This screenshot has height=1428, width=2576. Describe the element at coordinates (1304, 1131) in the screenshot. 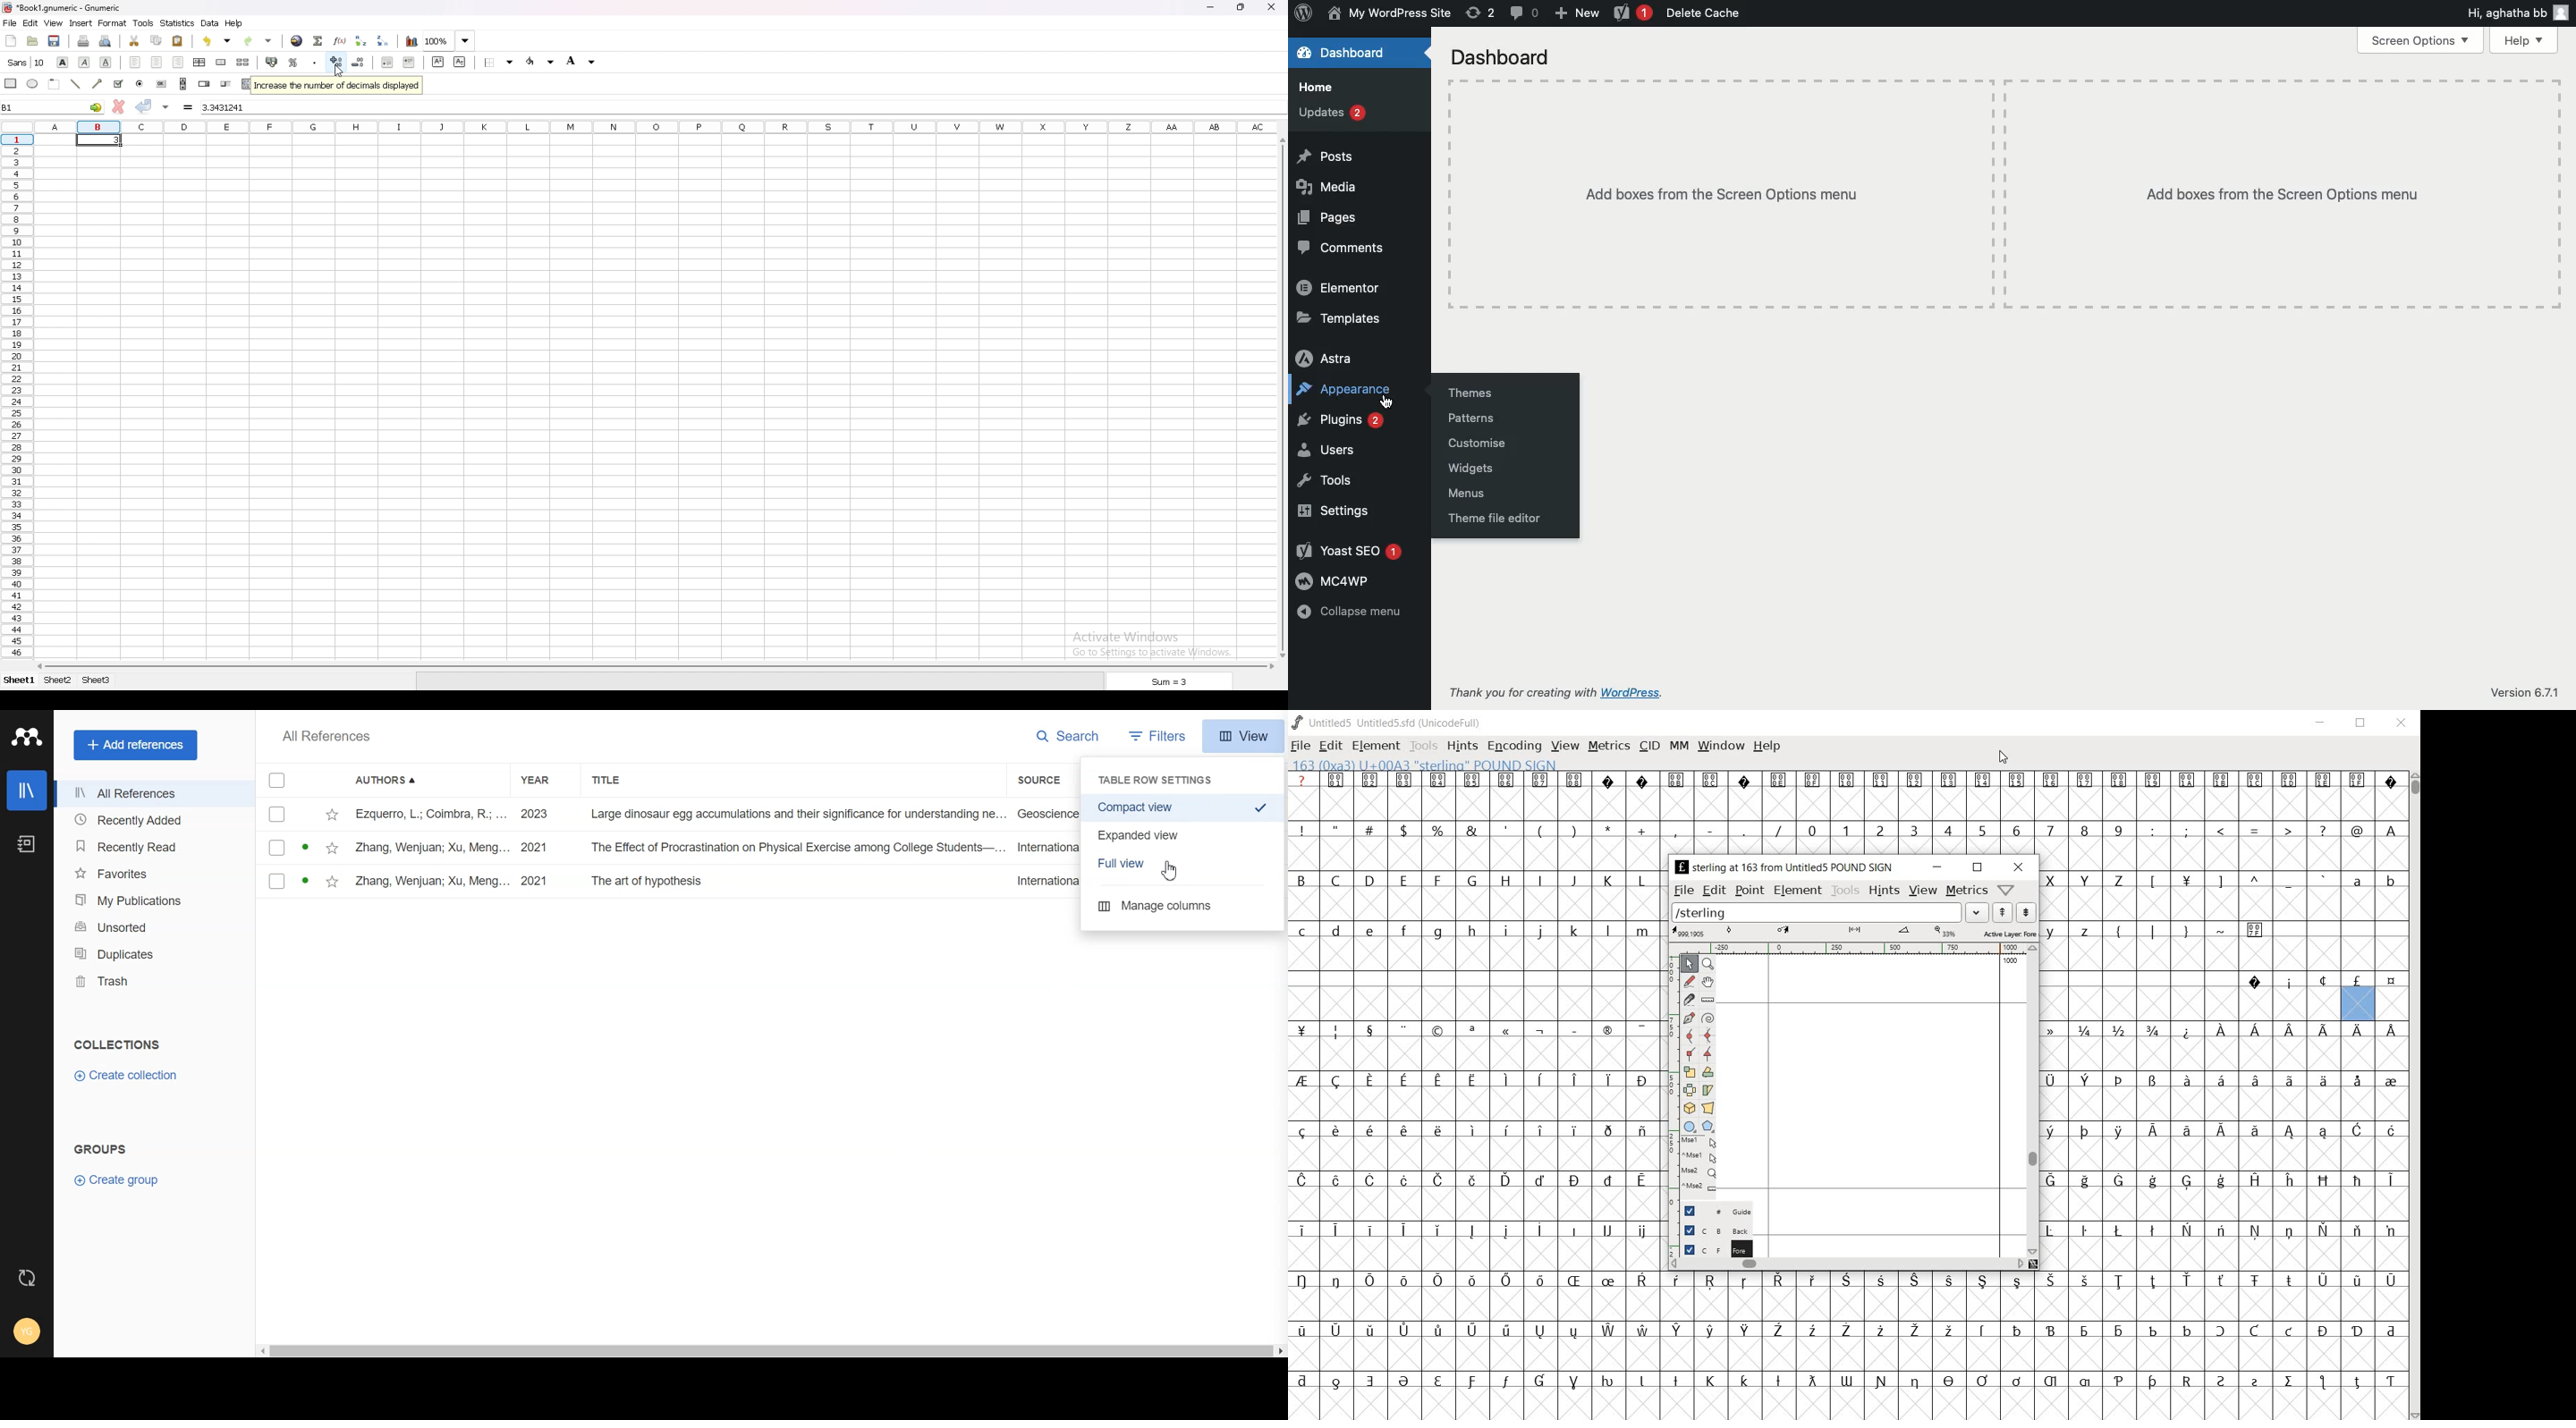

I see `Symbol` at that location.